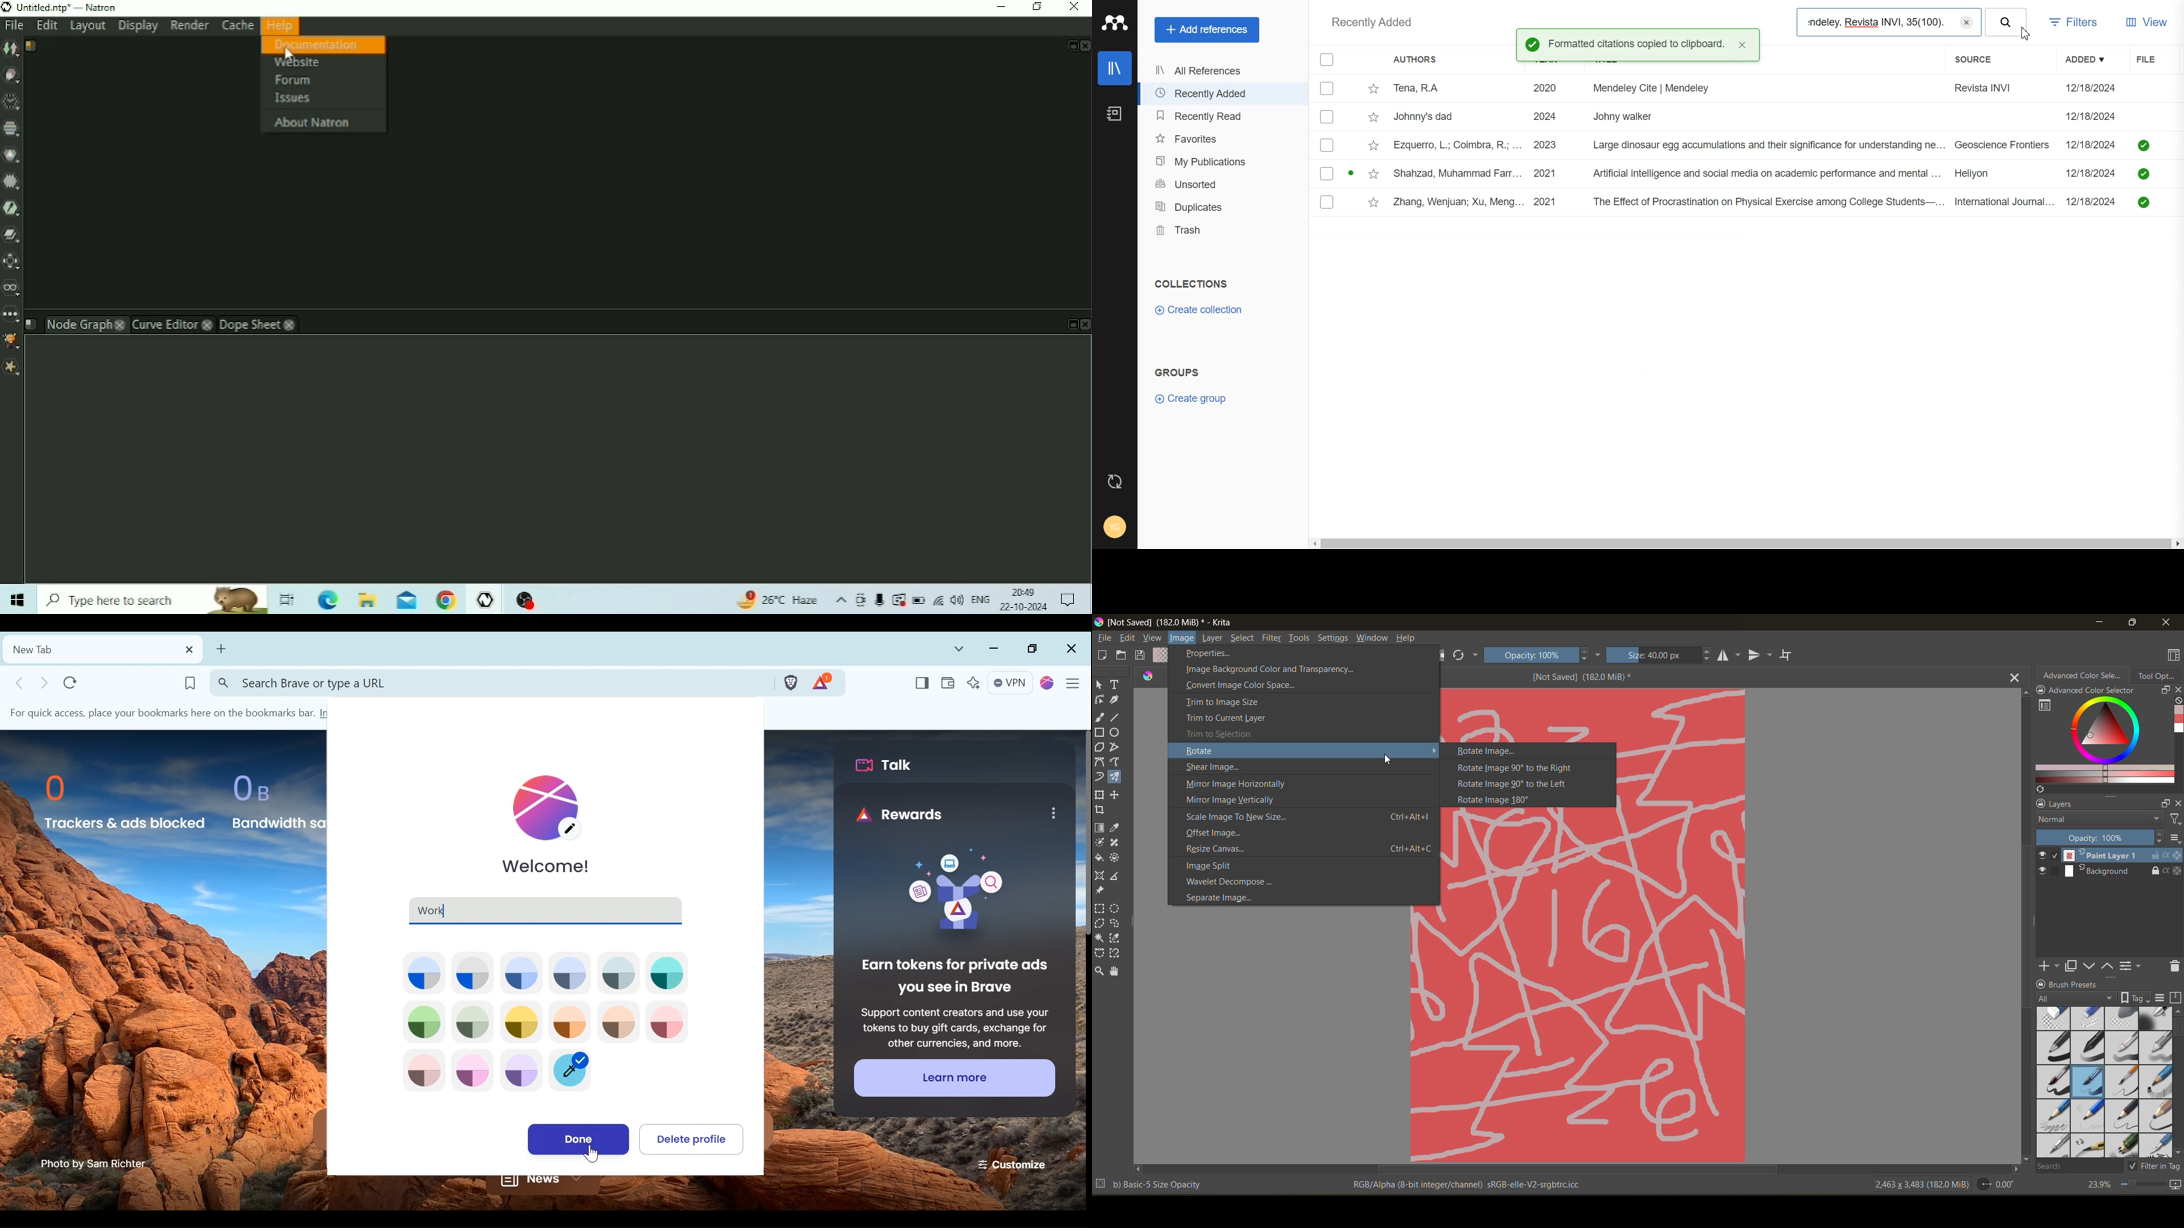 The width and height of the screenshot is (2184, 1232). Describe the element at coordinates (2069, 967) in the screenshot. I see `duplicate` at that location.